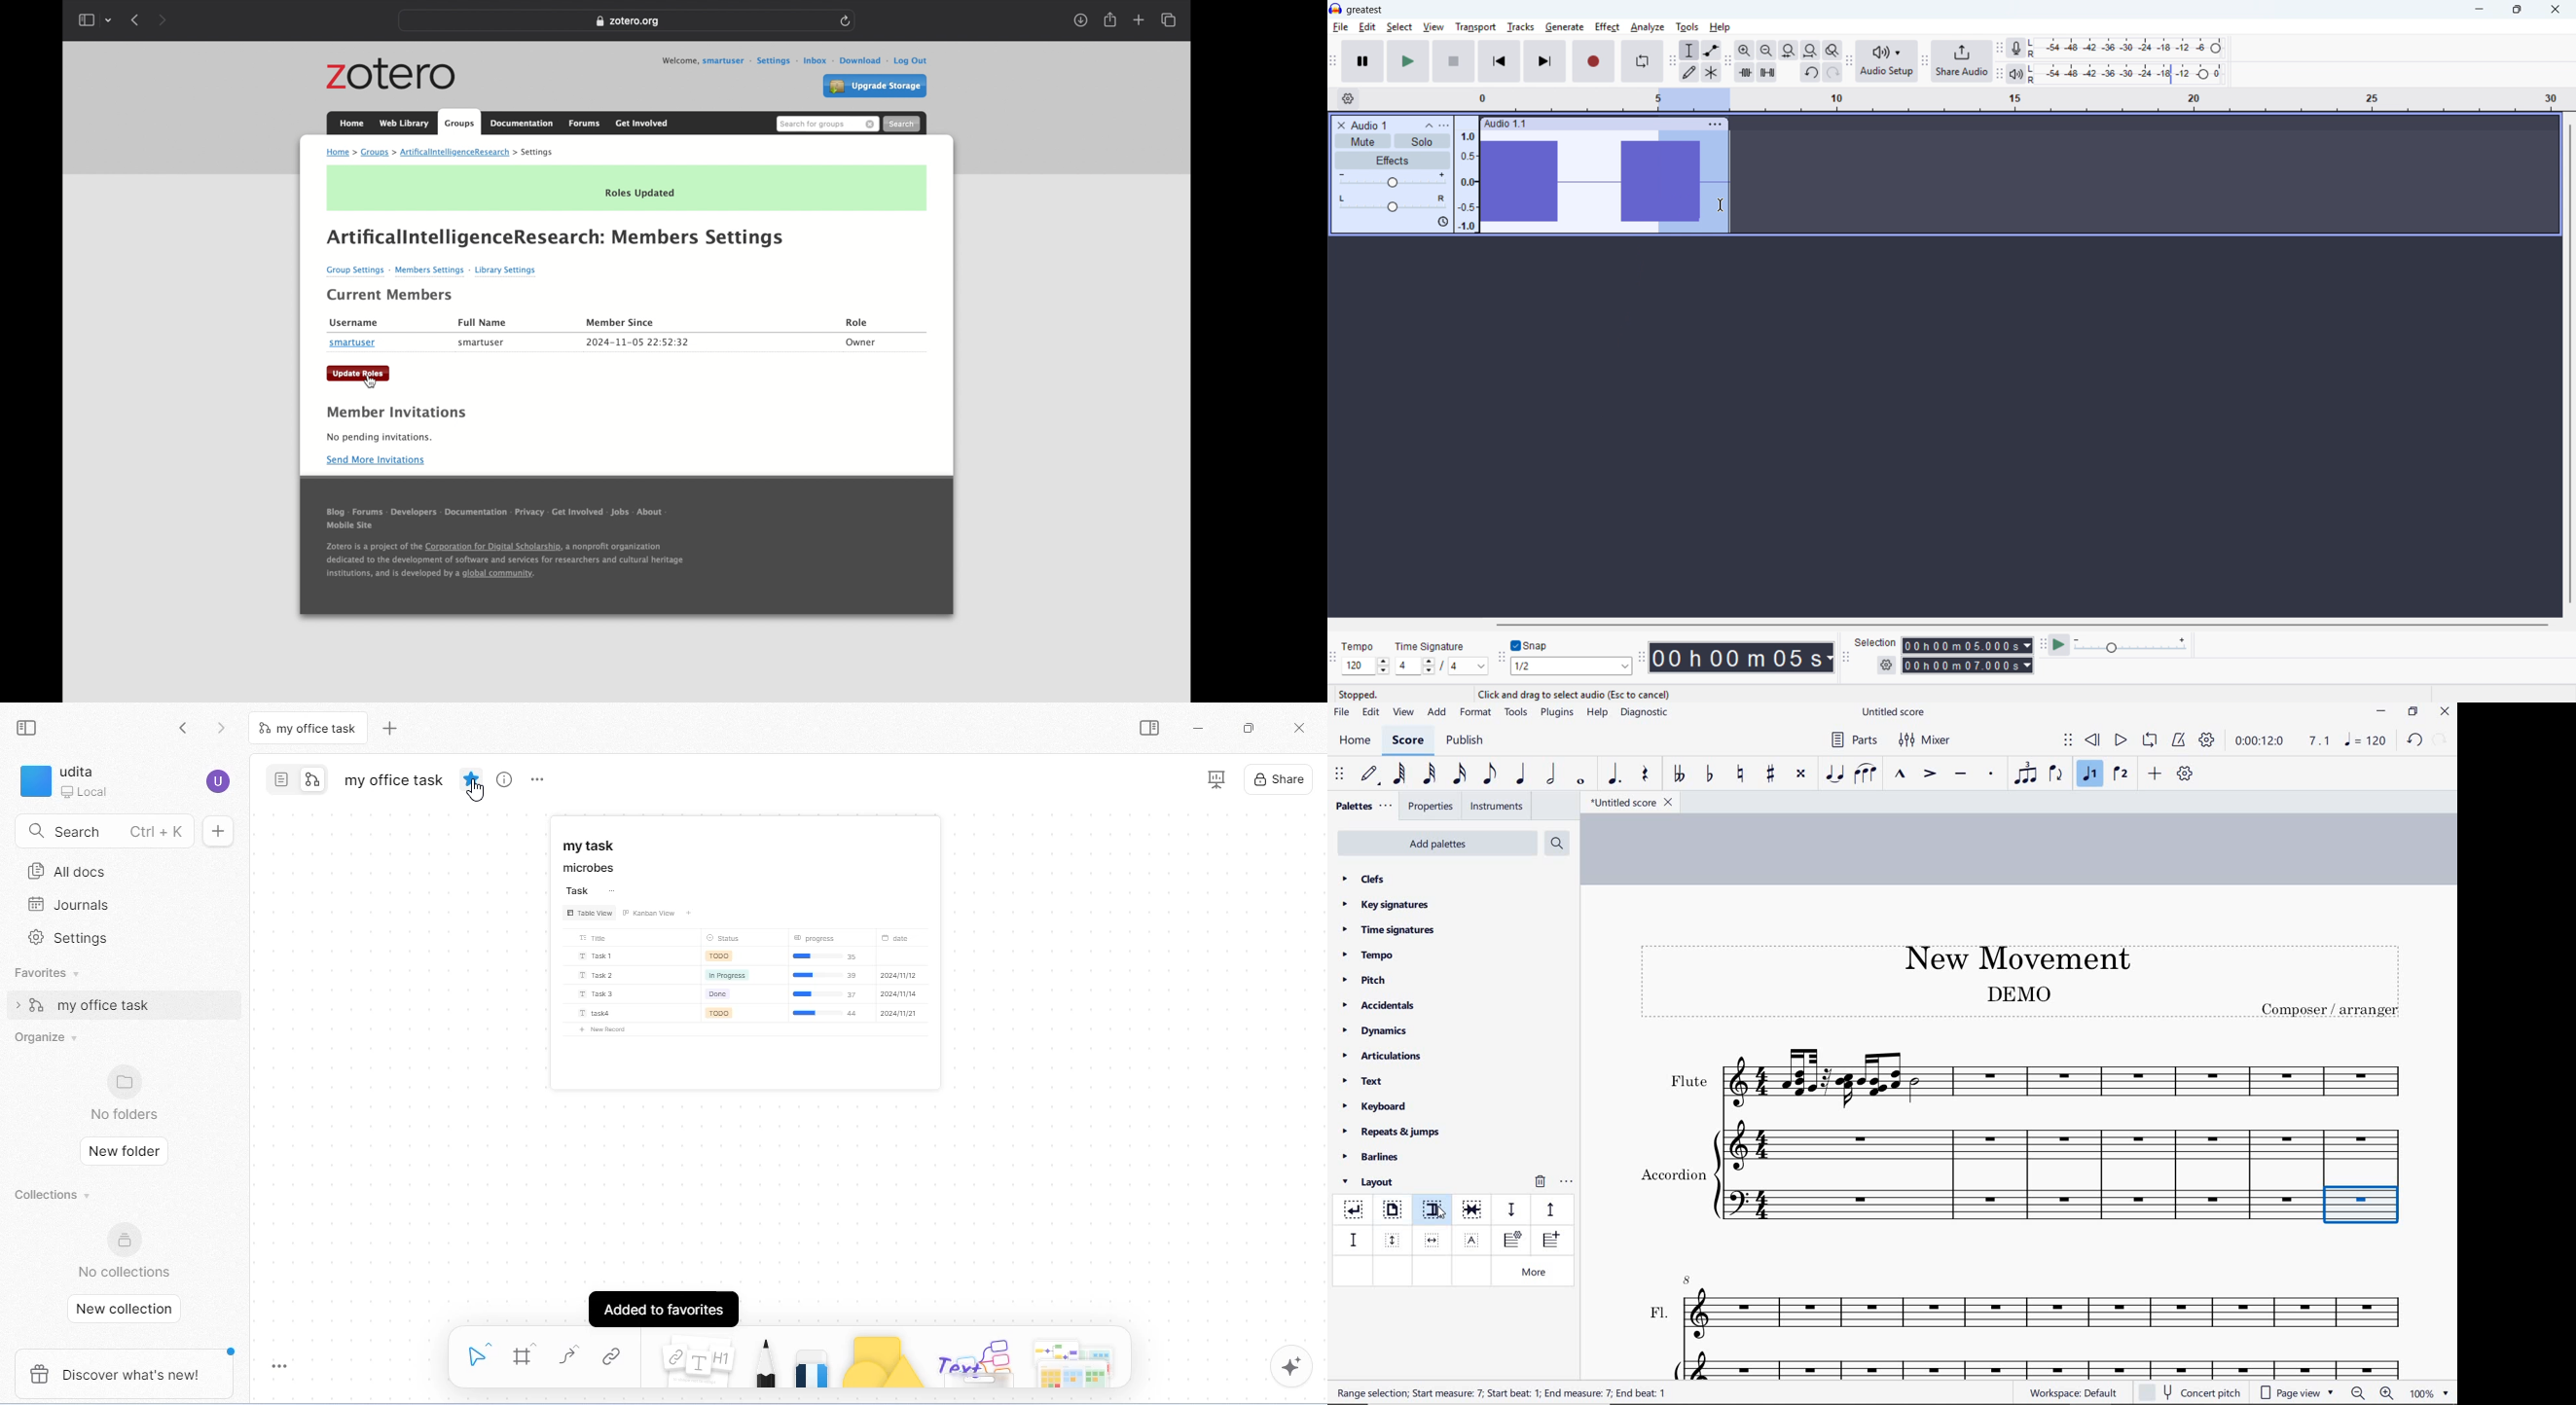  I want to click on web library, so click(405, 124).